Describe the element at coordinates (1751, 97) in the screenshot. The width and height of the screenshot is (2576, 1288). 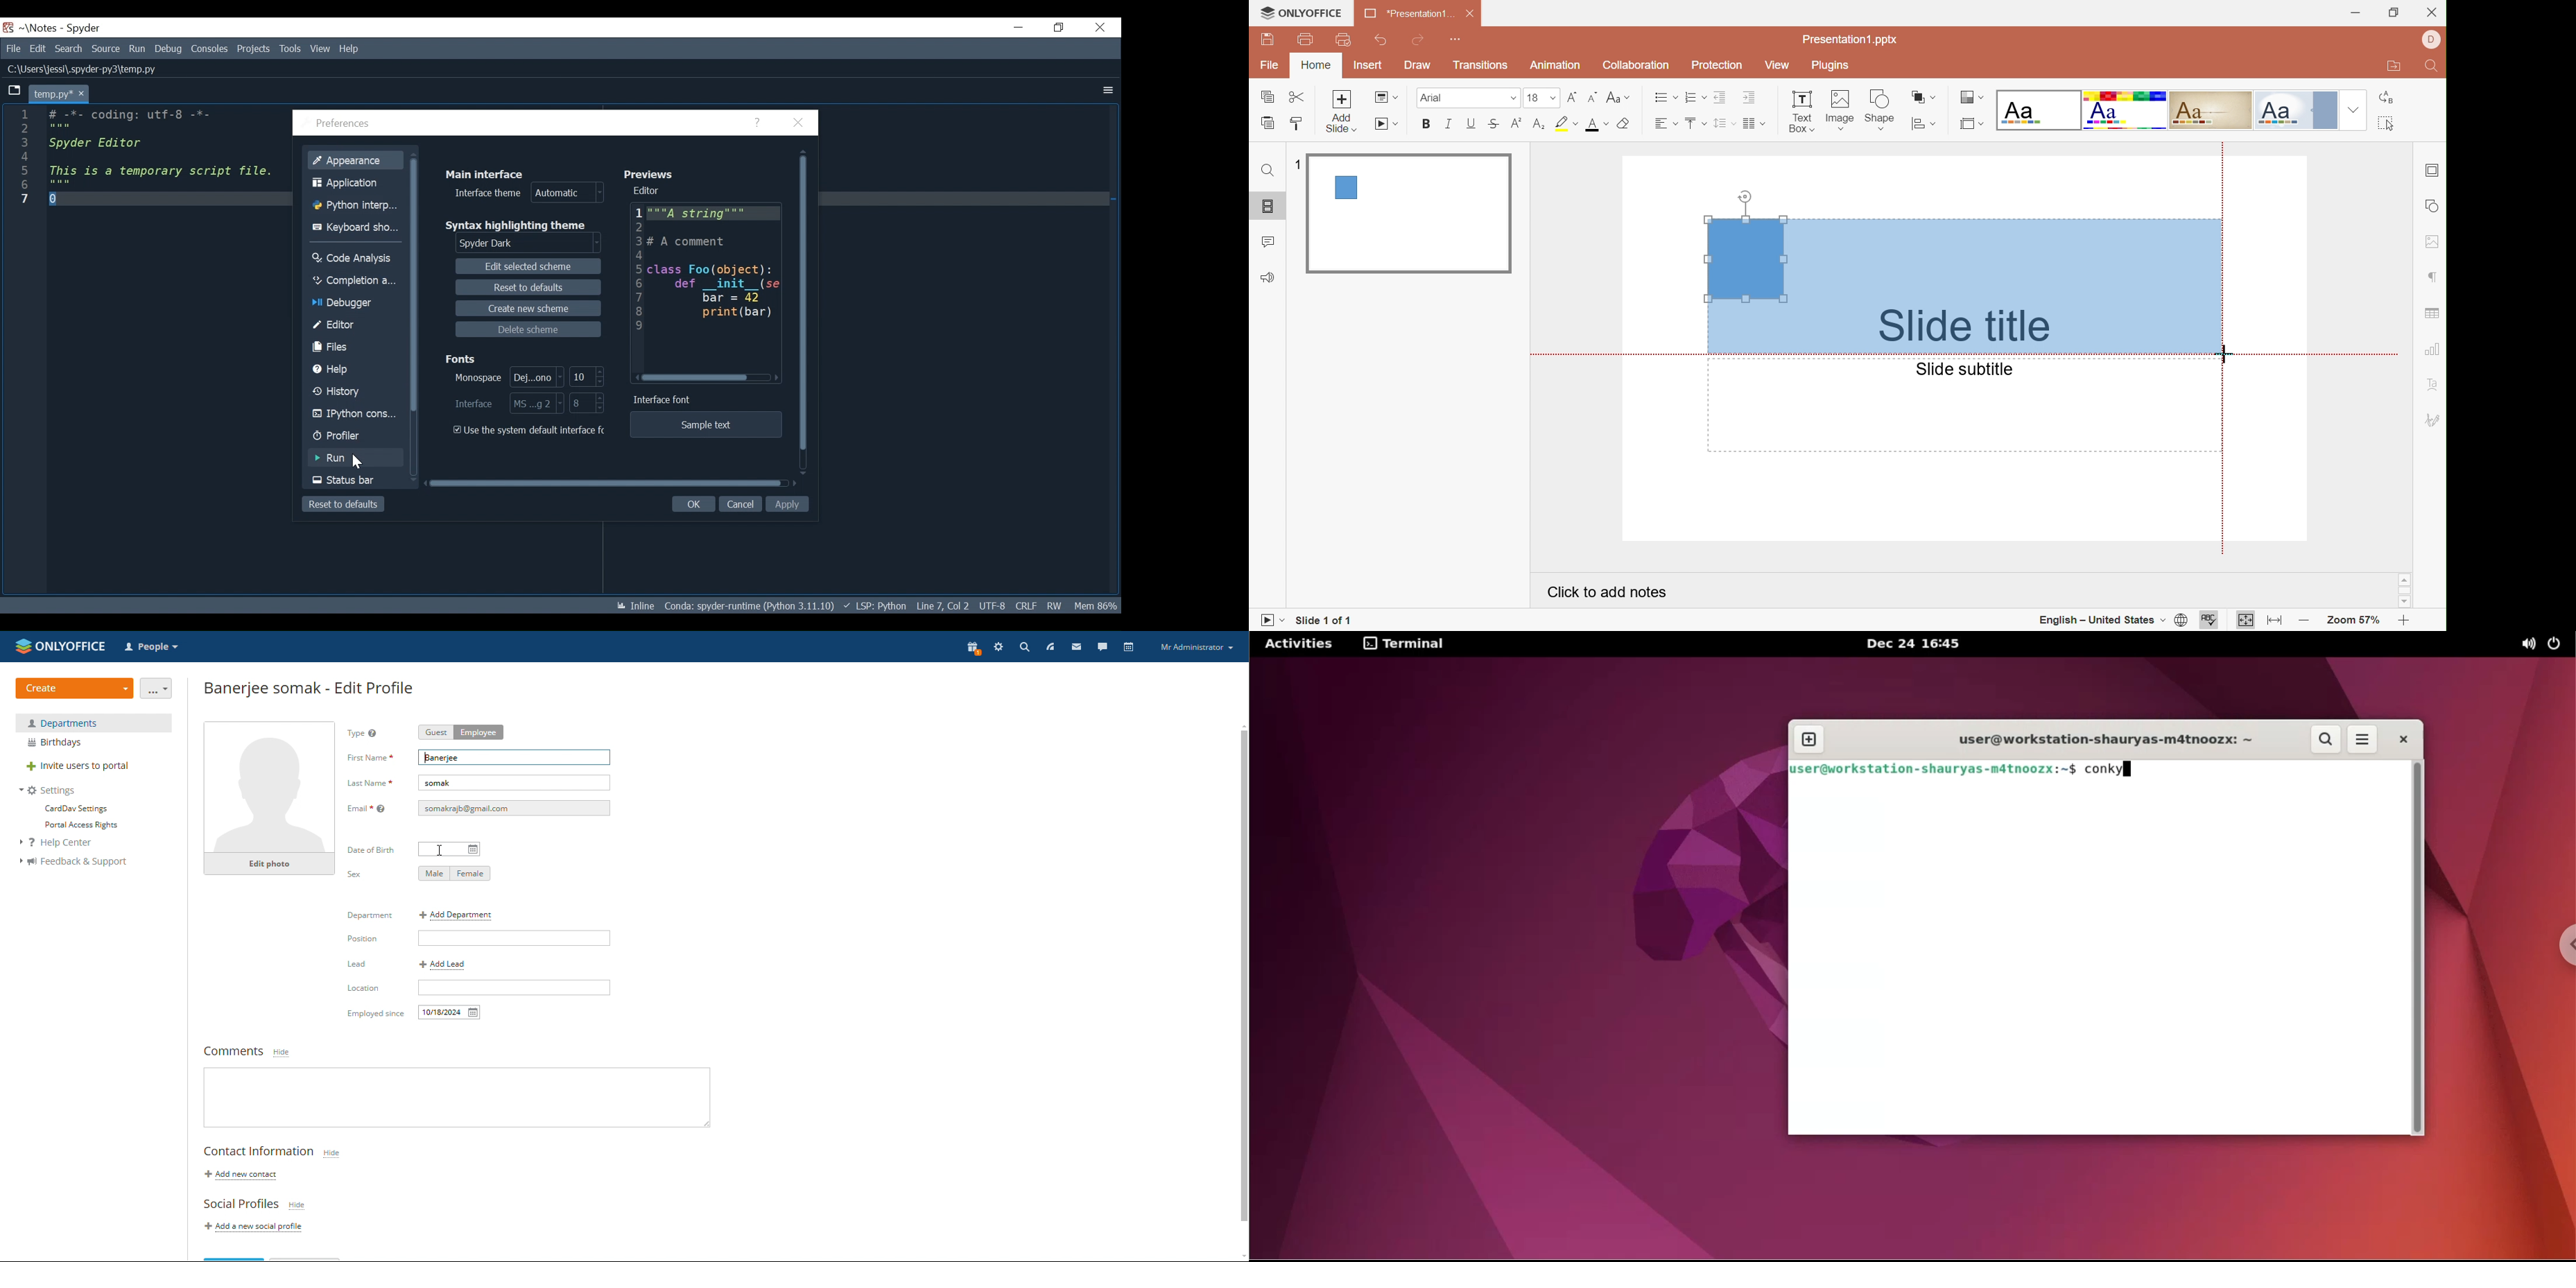
I see `Increase indent` at that location.